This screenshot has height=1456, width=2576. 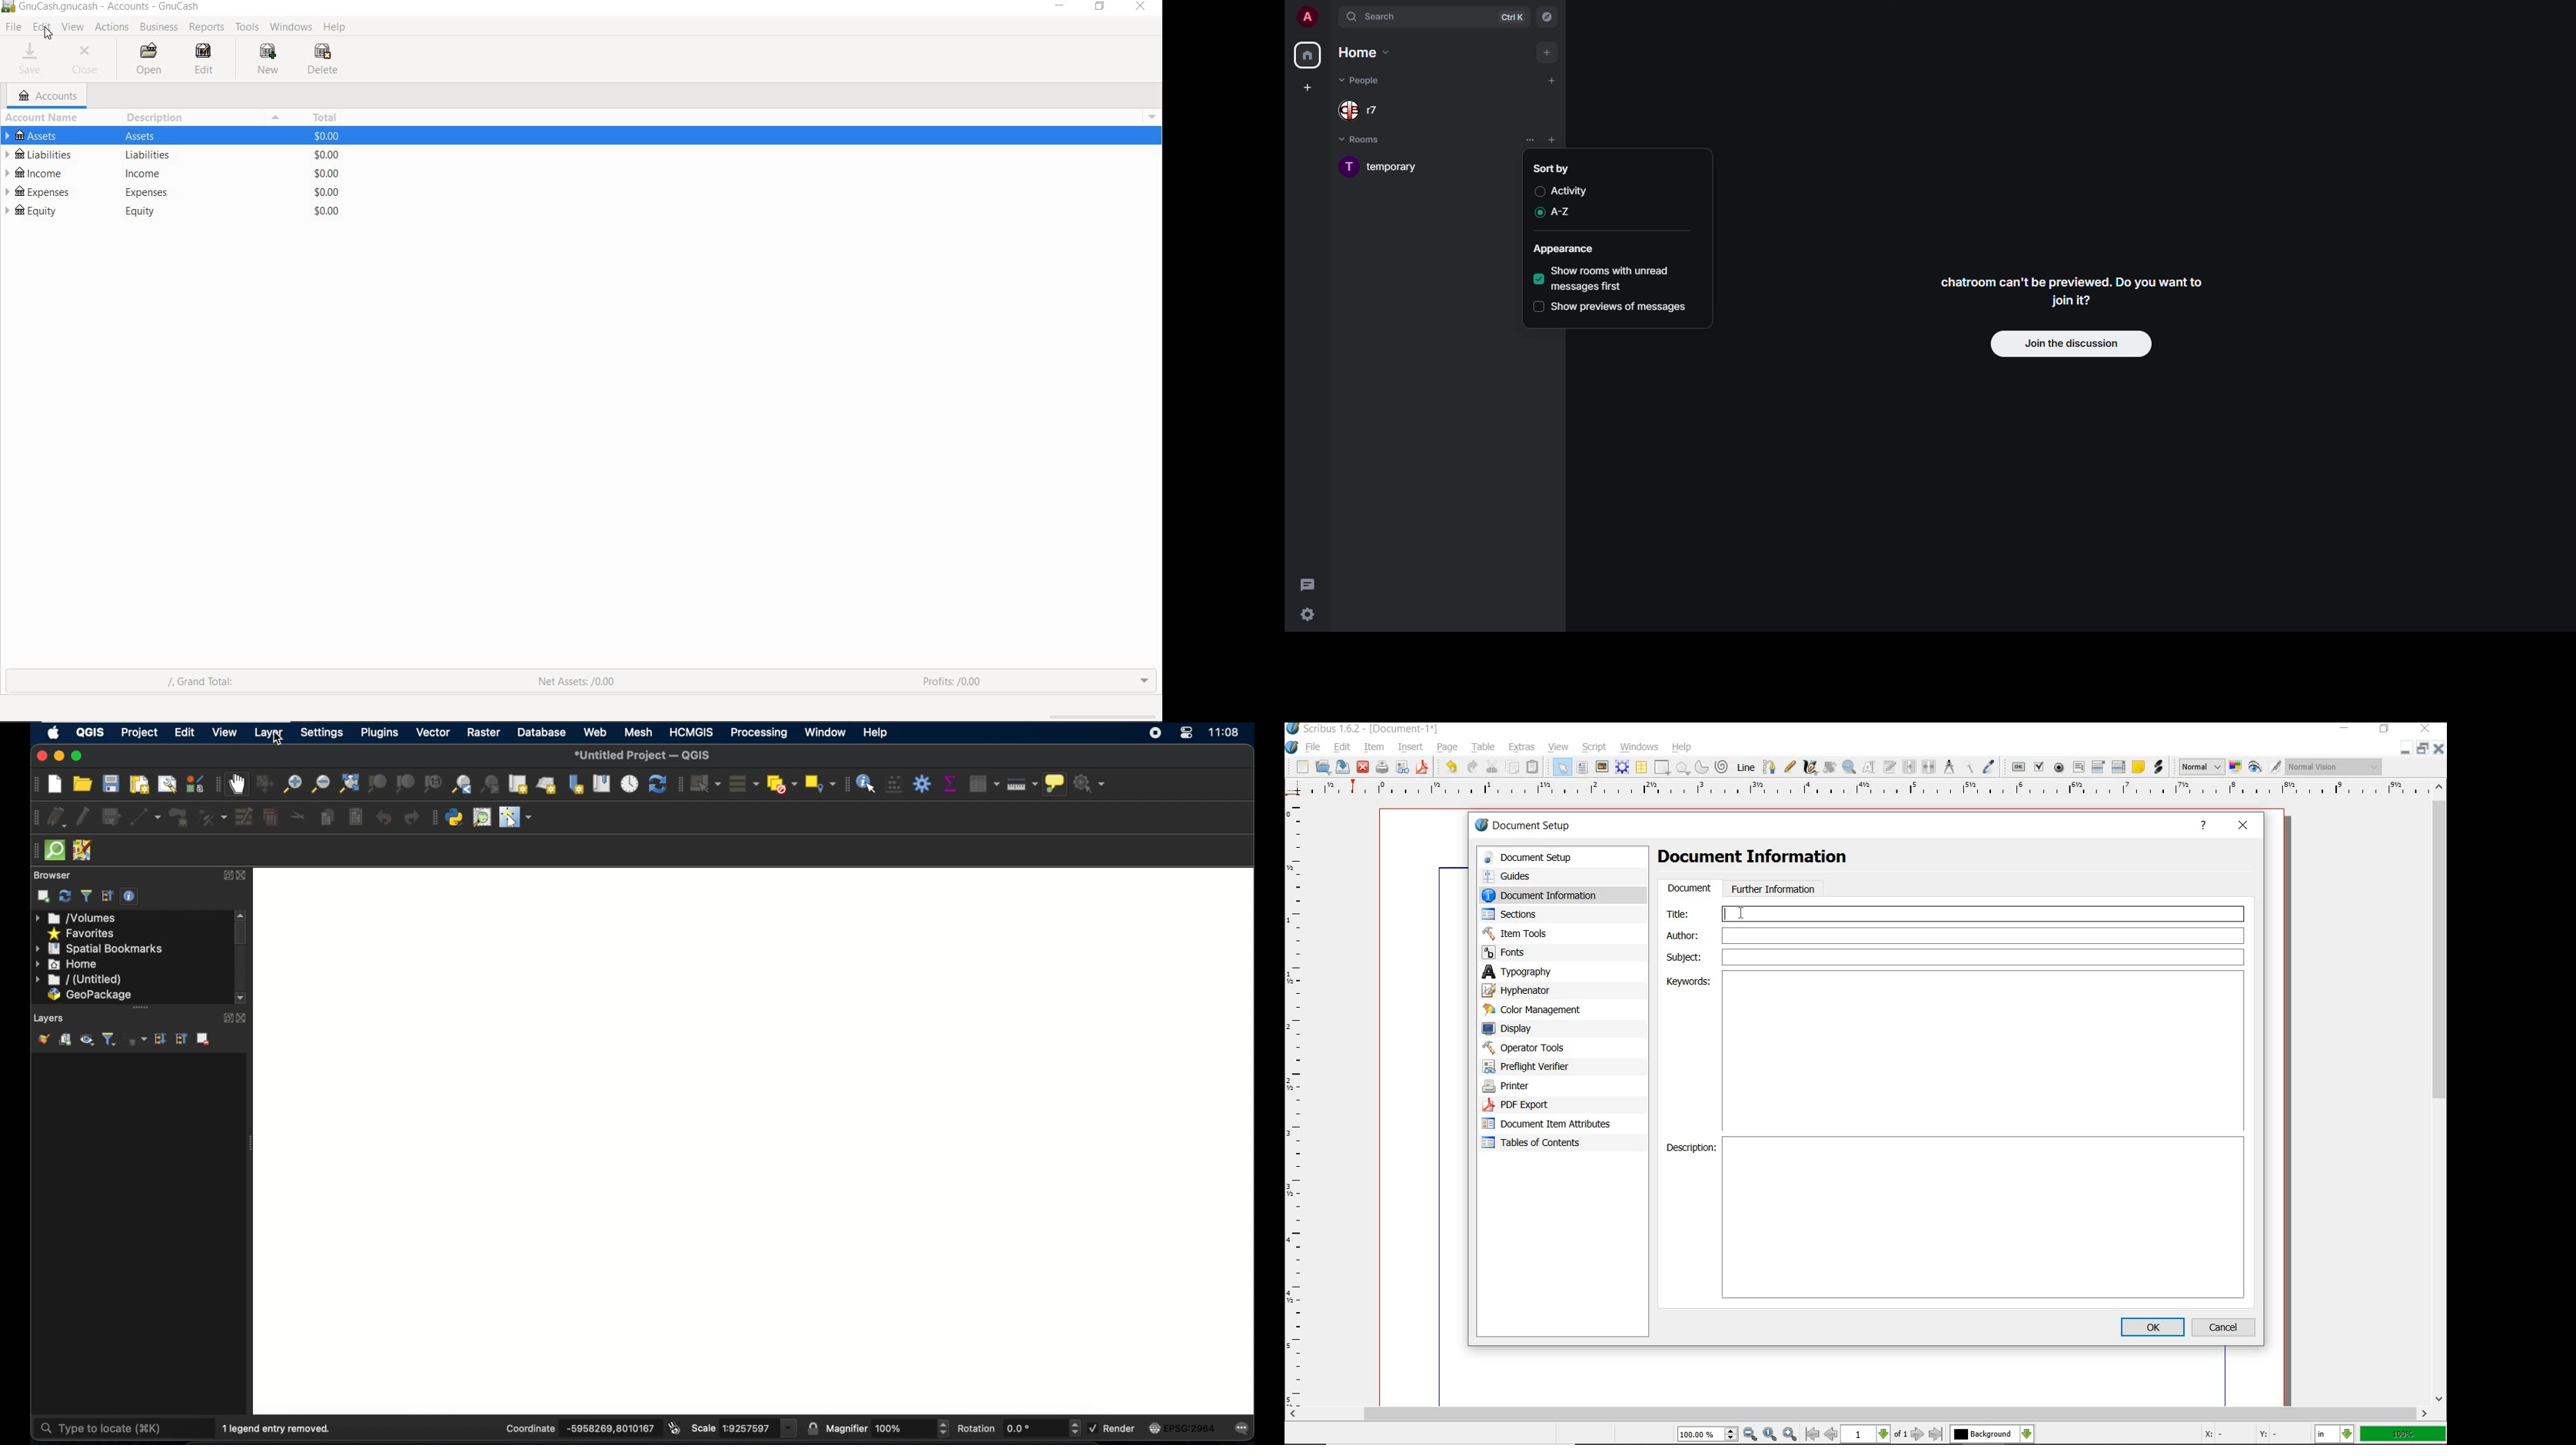 I want to click on BUSINESS, so click(x=160, y=28).